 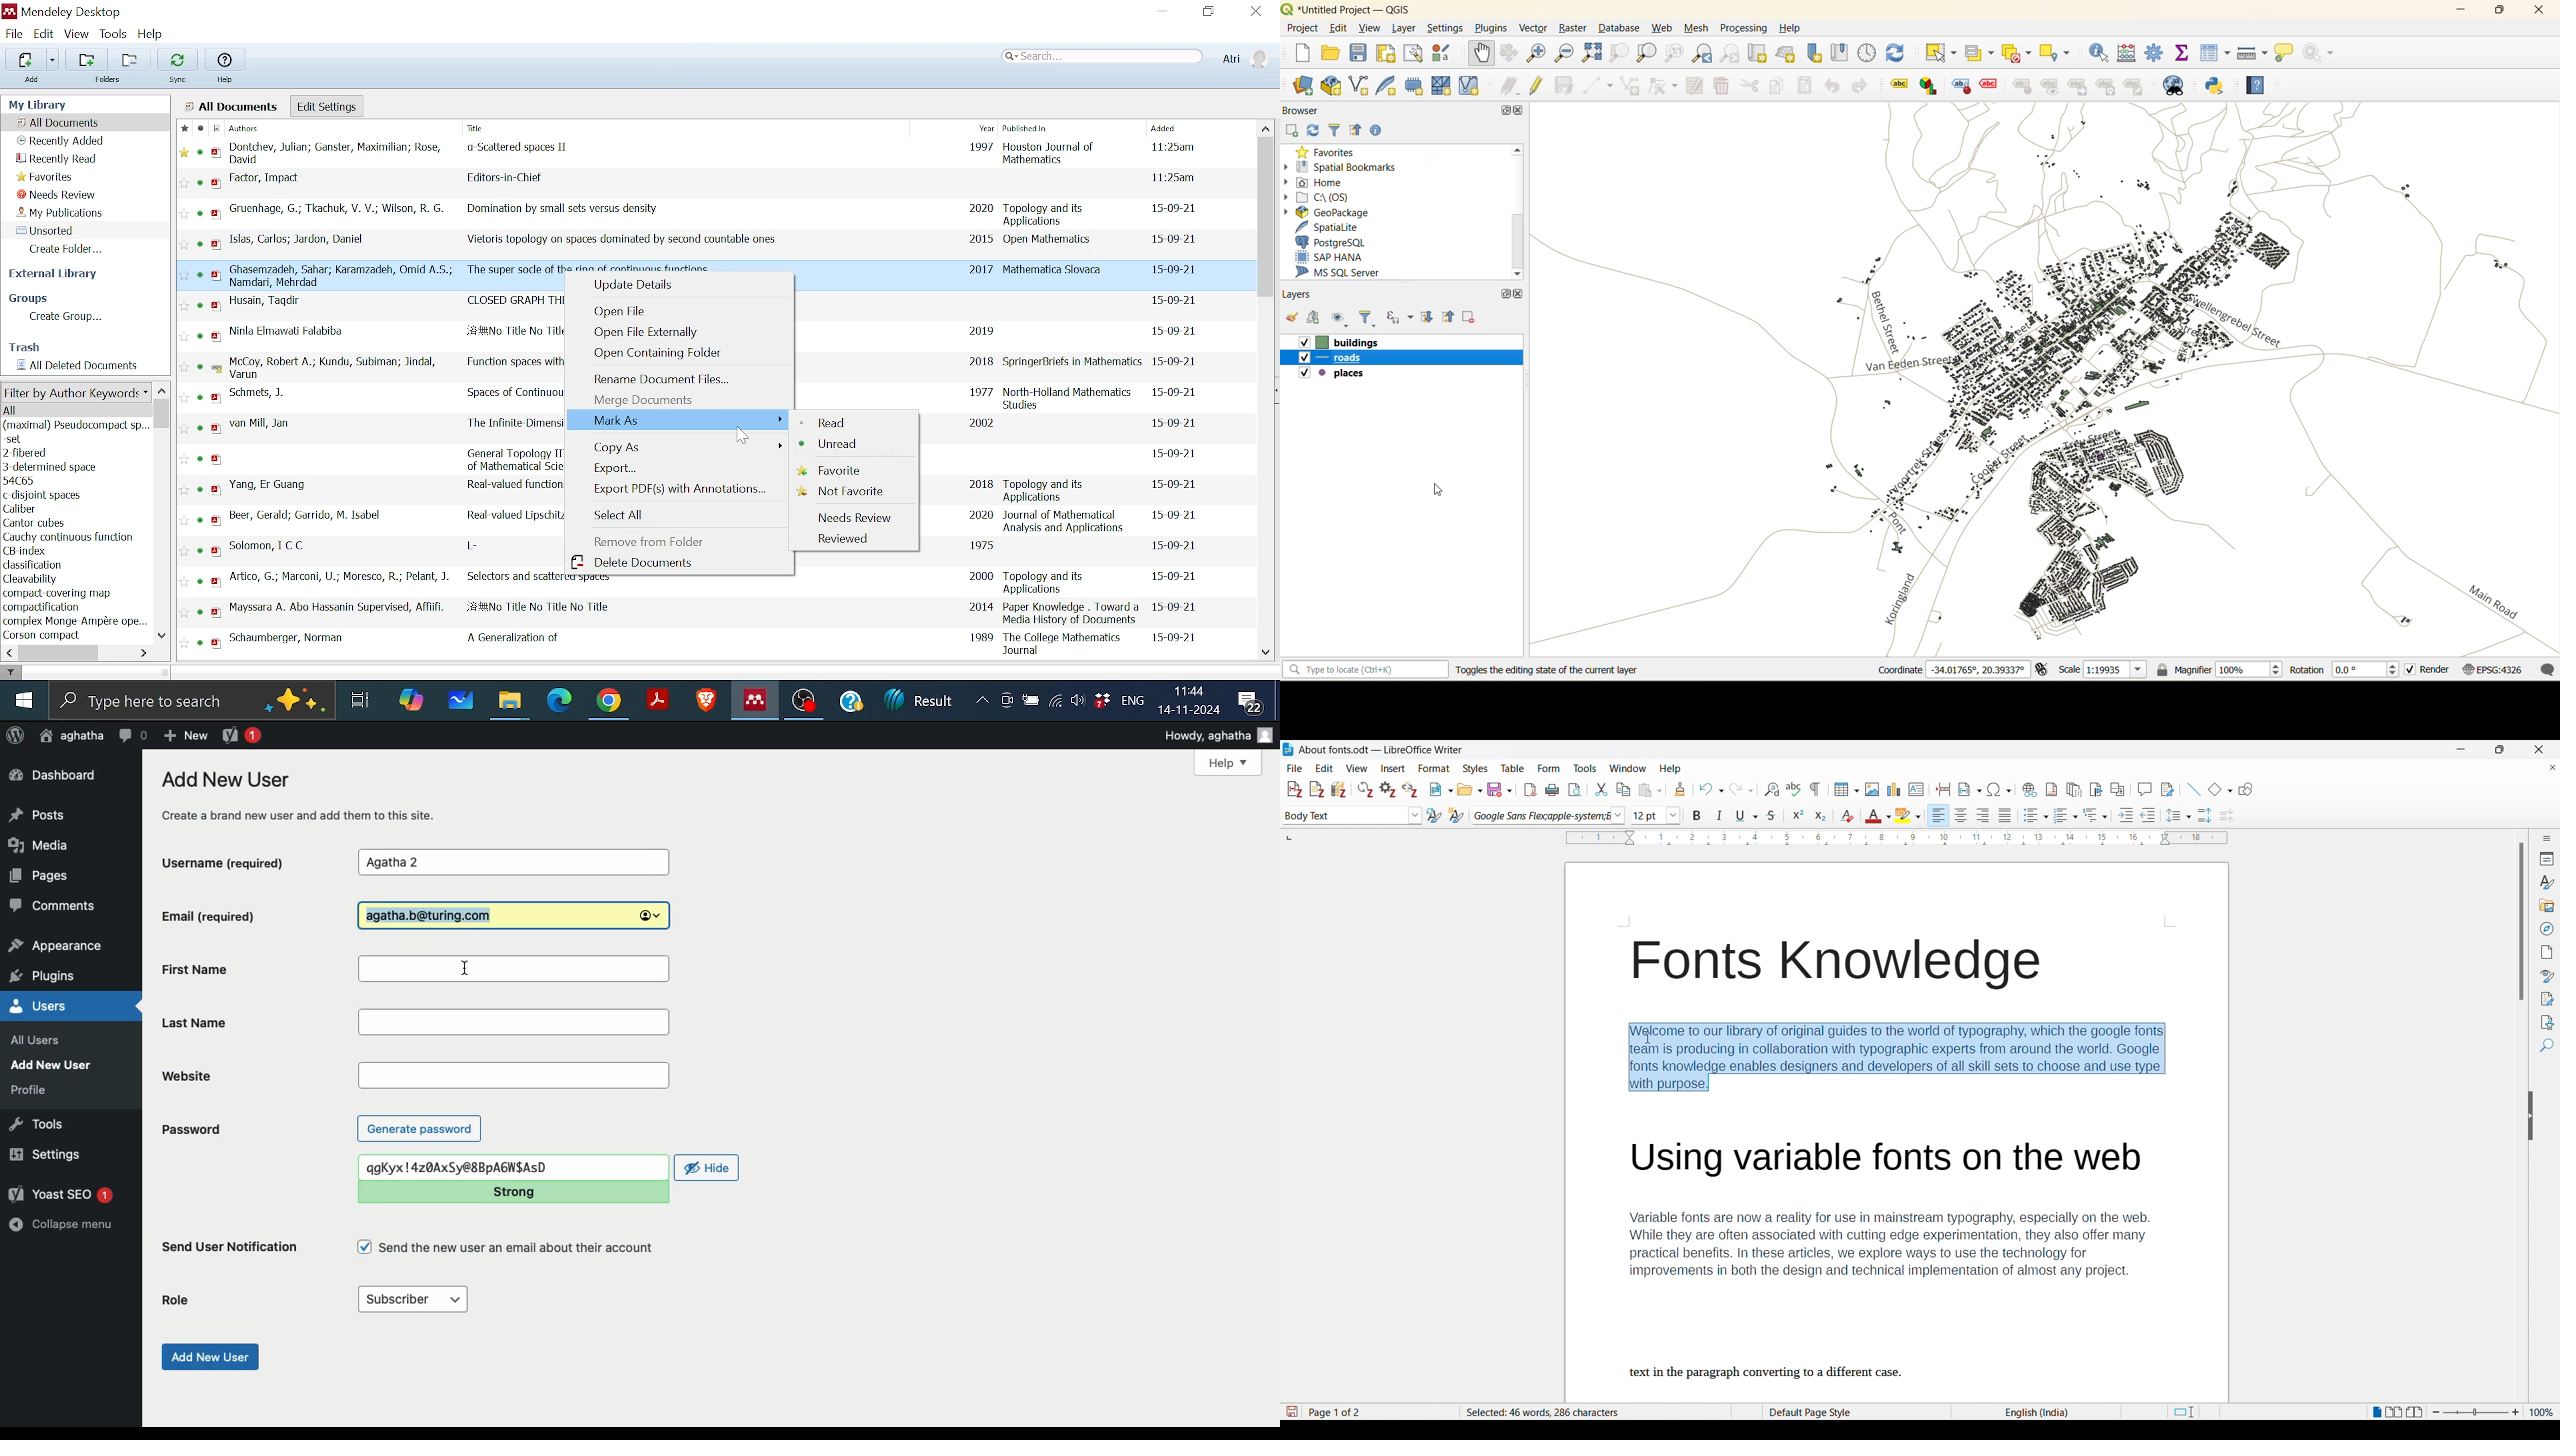 I want to click on Generate password, so click(x=420, y=1128).